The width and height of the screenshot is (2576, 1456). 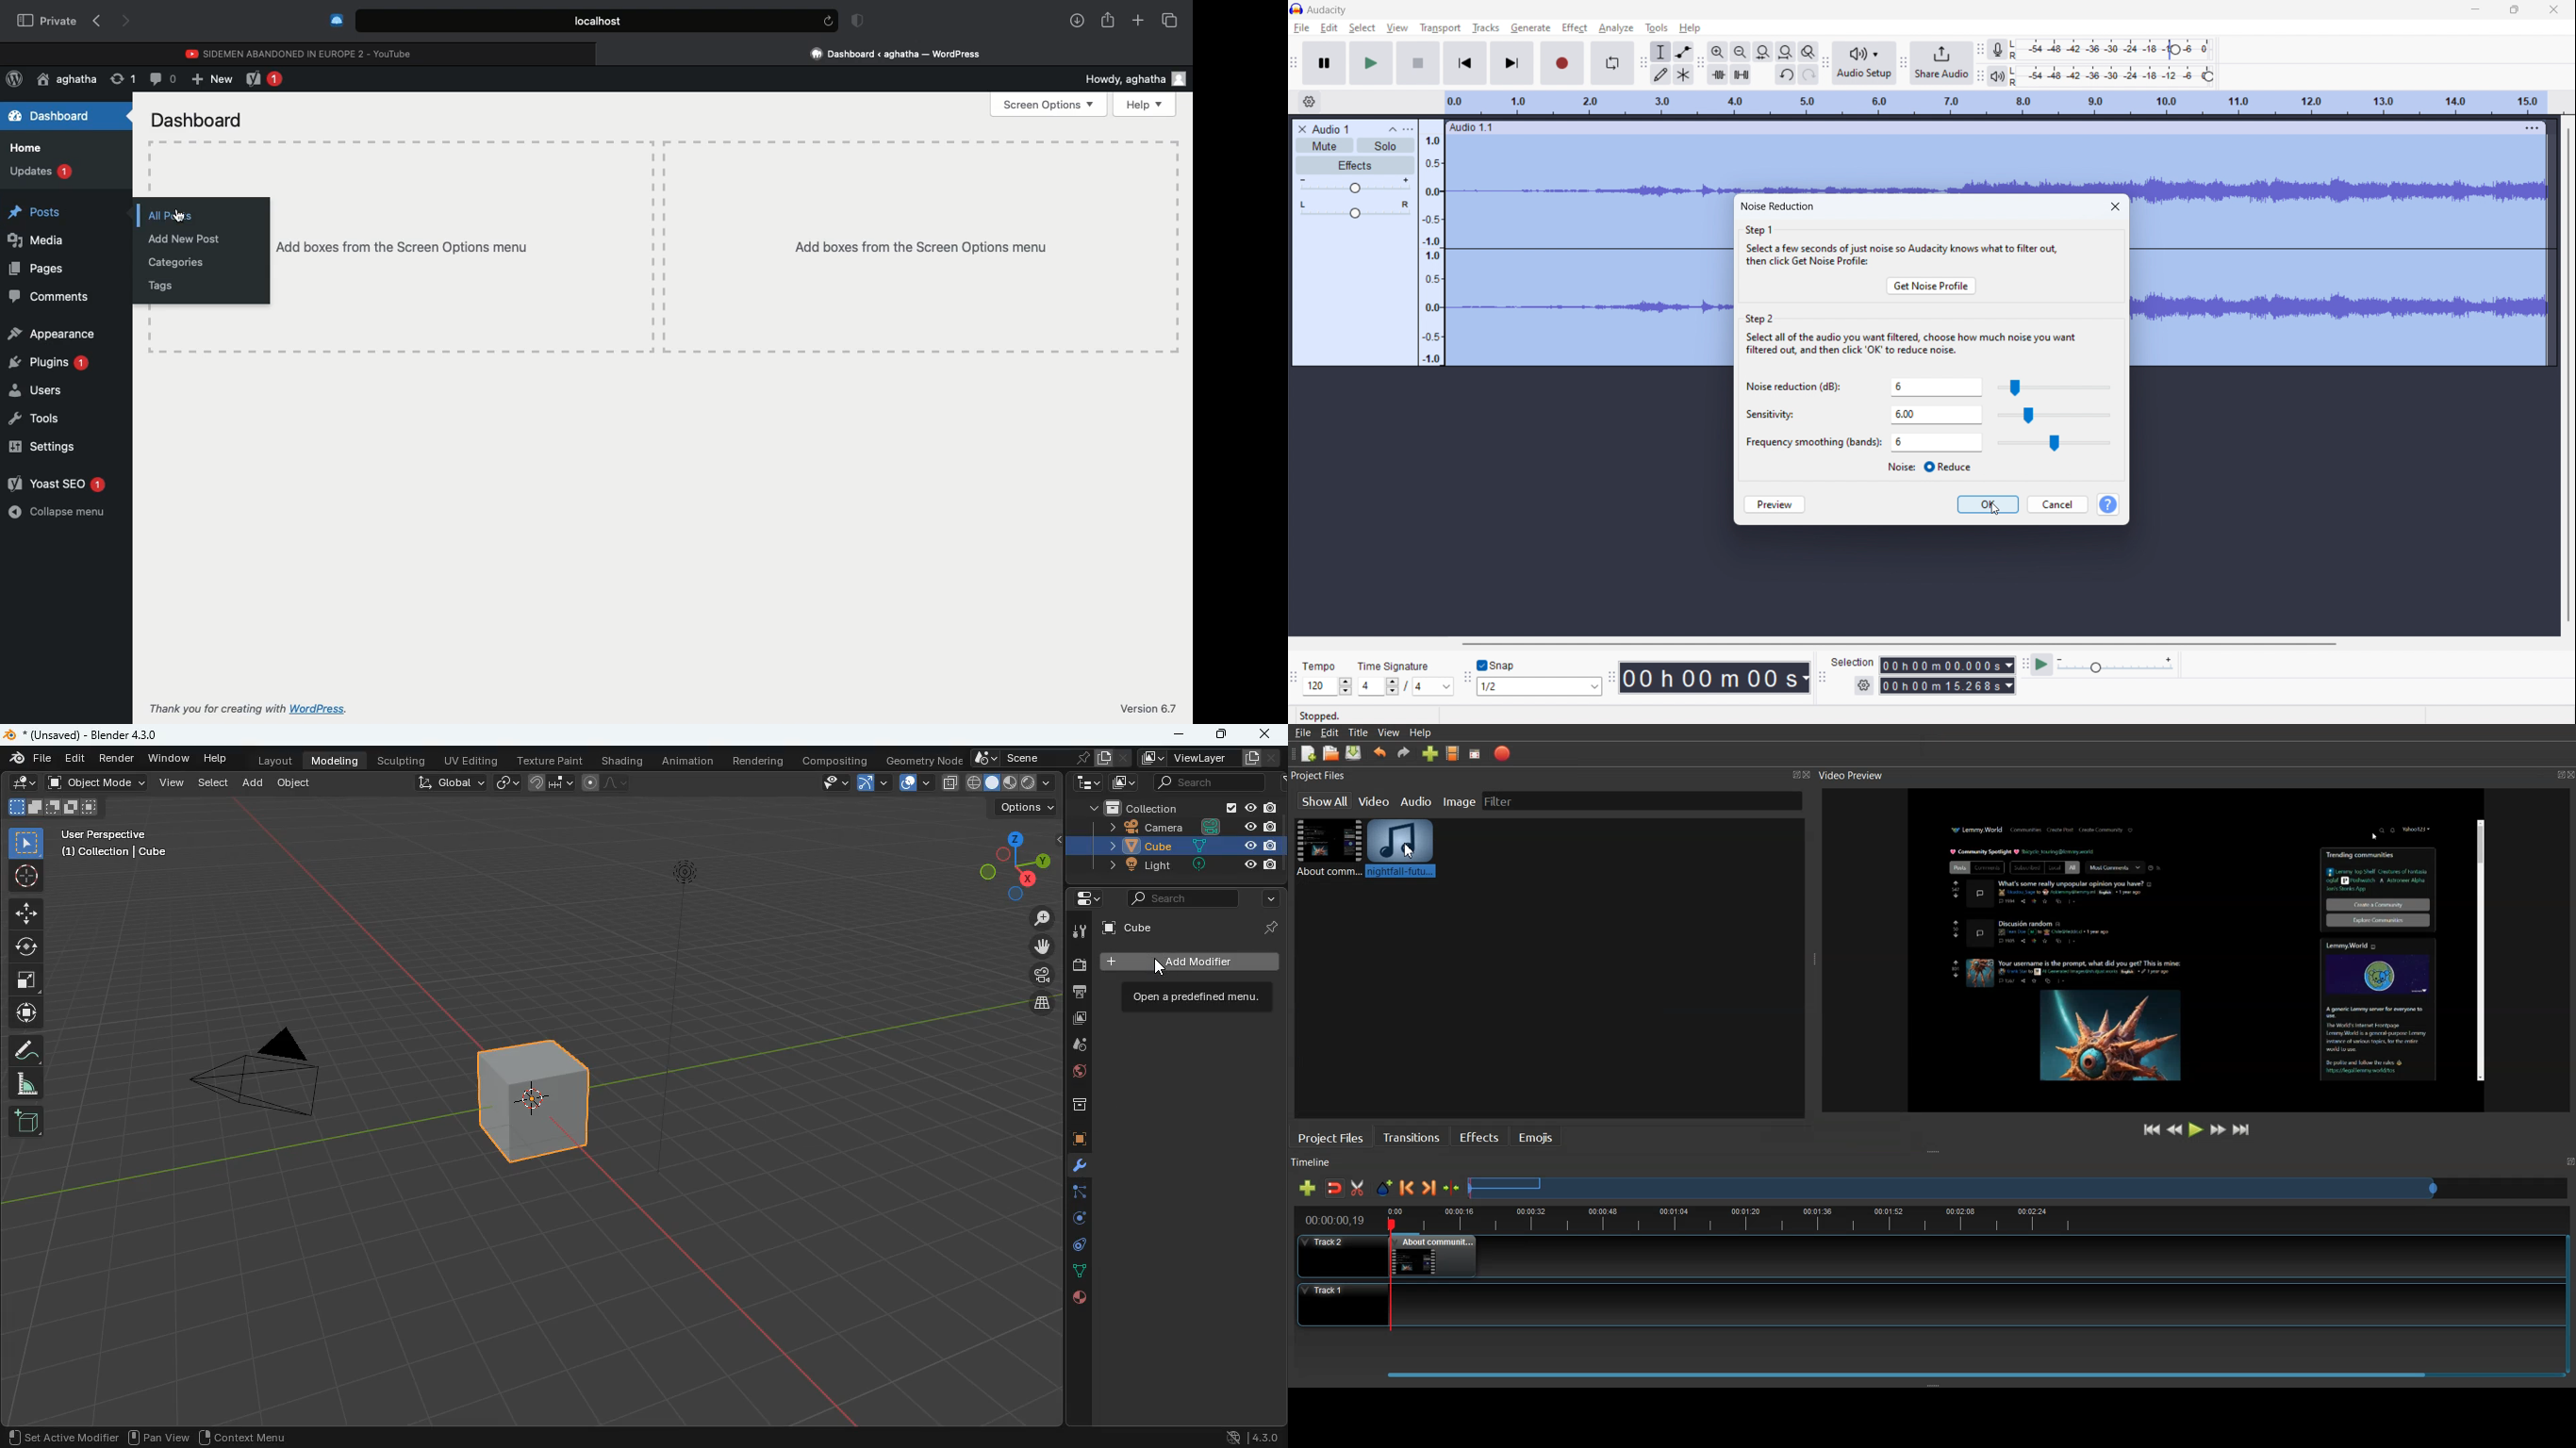 What do you see at coordinates (1468, 676) in the screenshot?
I see `snapping toolbar` at bounding box center [1468, 676].